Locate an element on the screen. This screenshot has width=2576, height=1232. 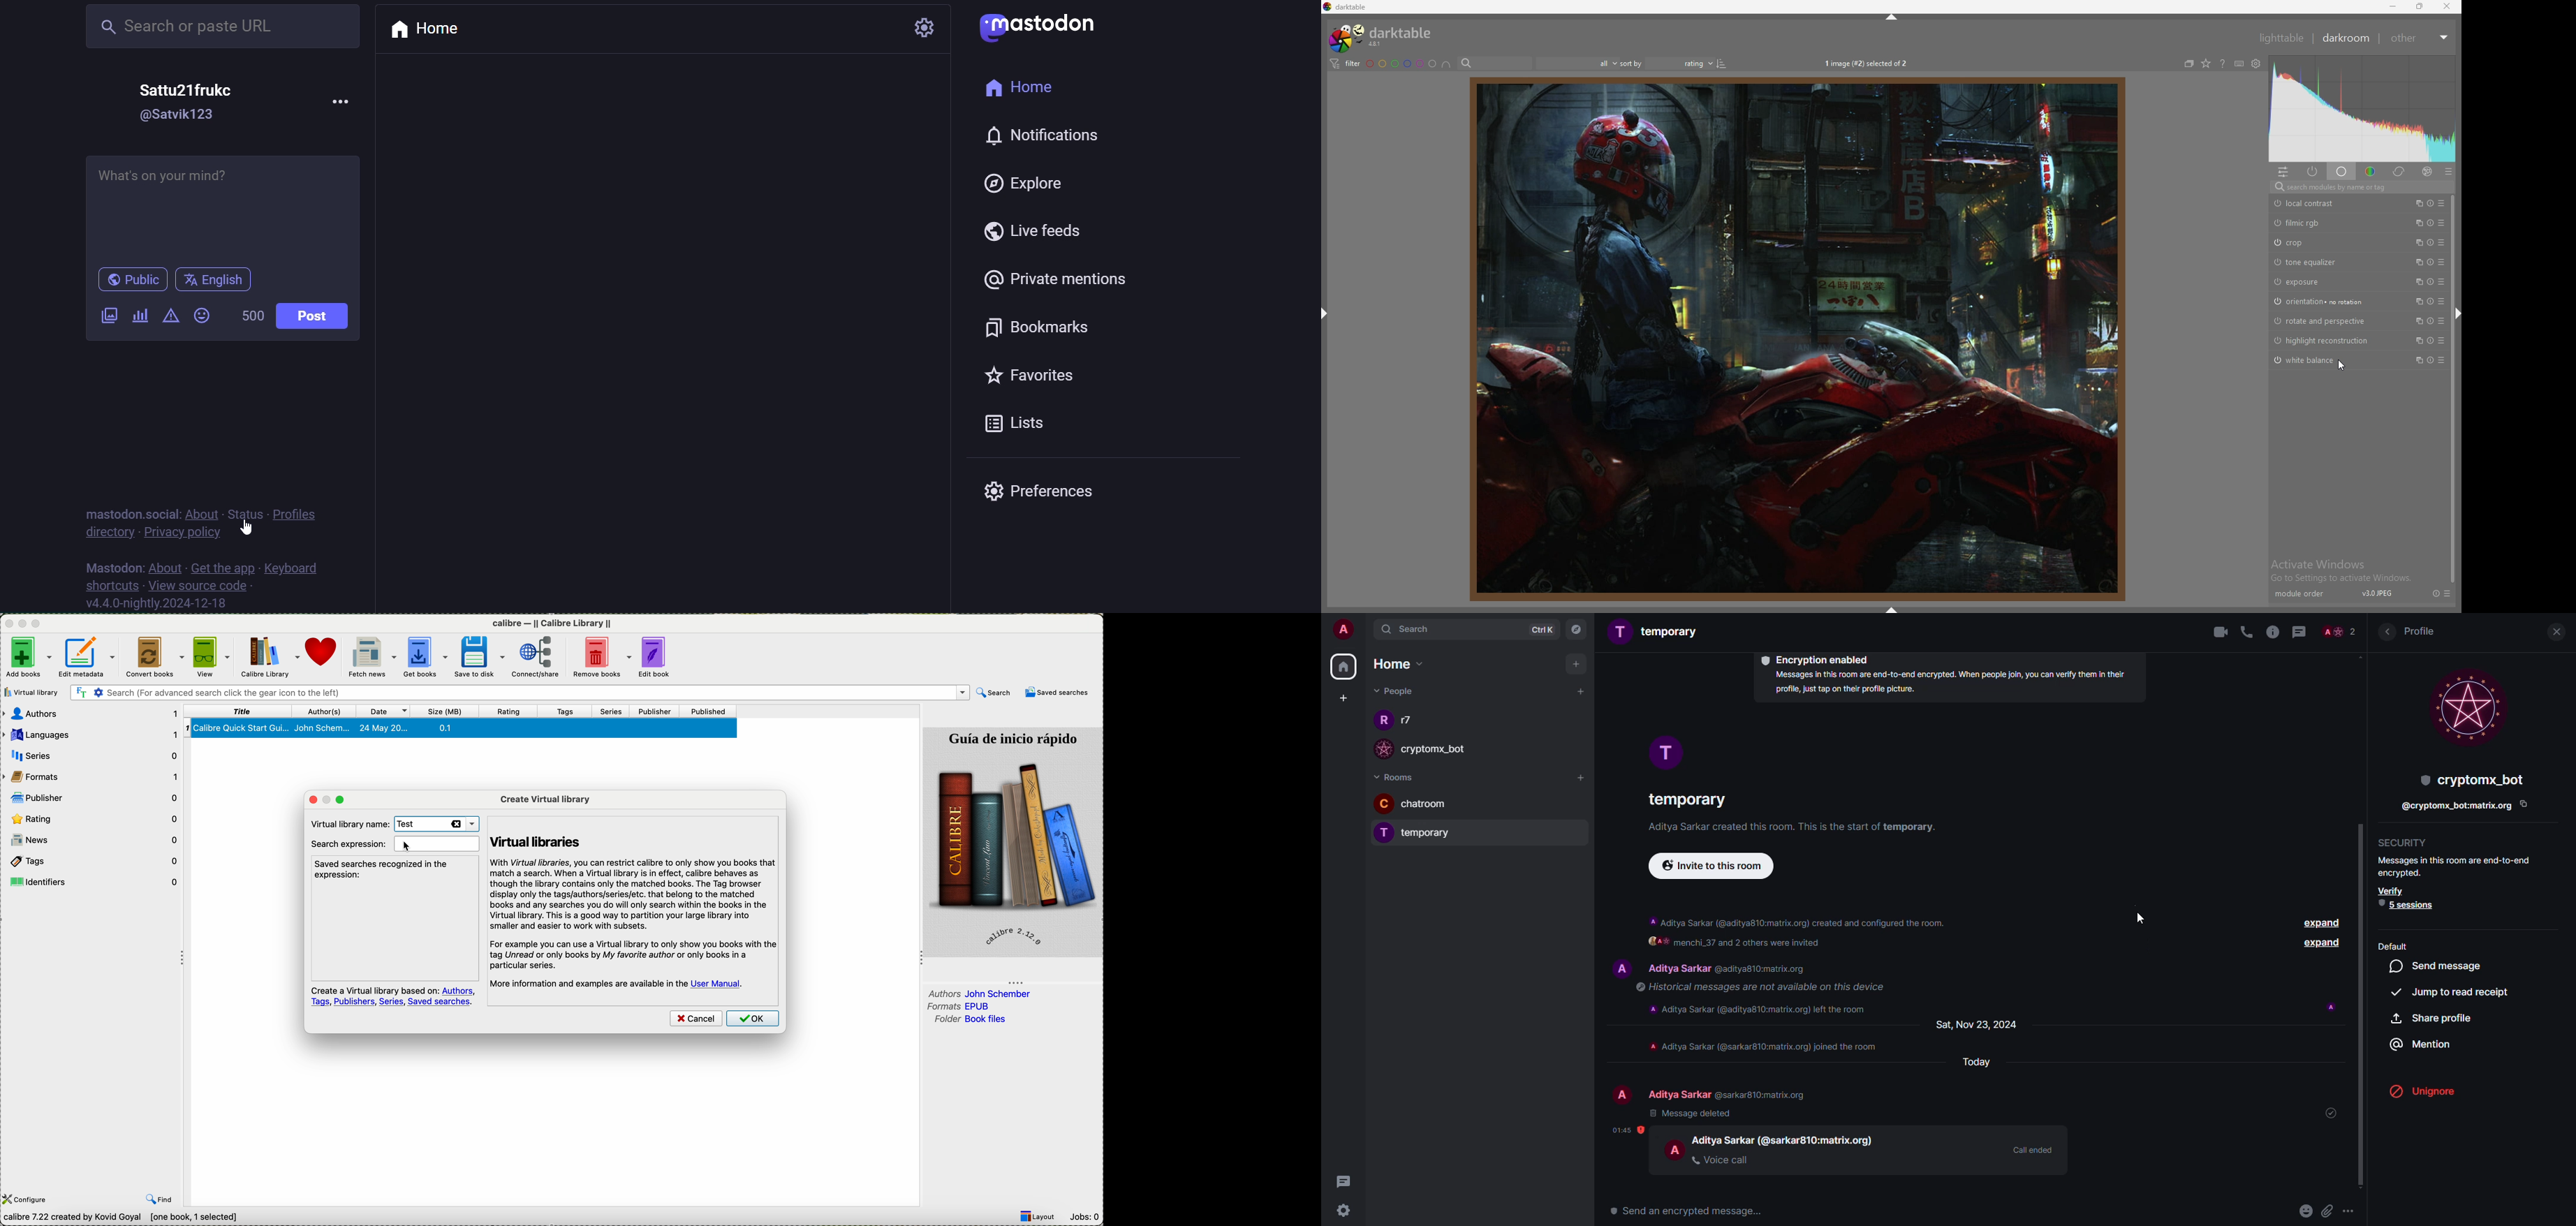
presets is located at coordinates (2442, 203).